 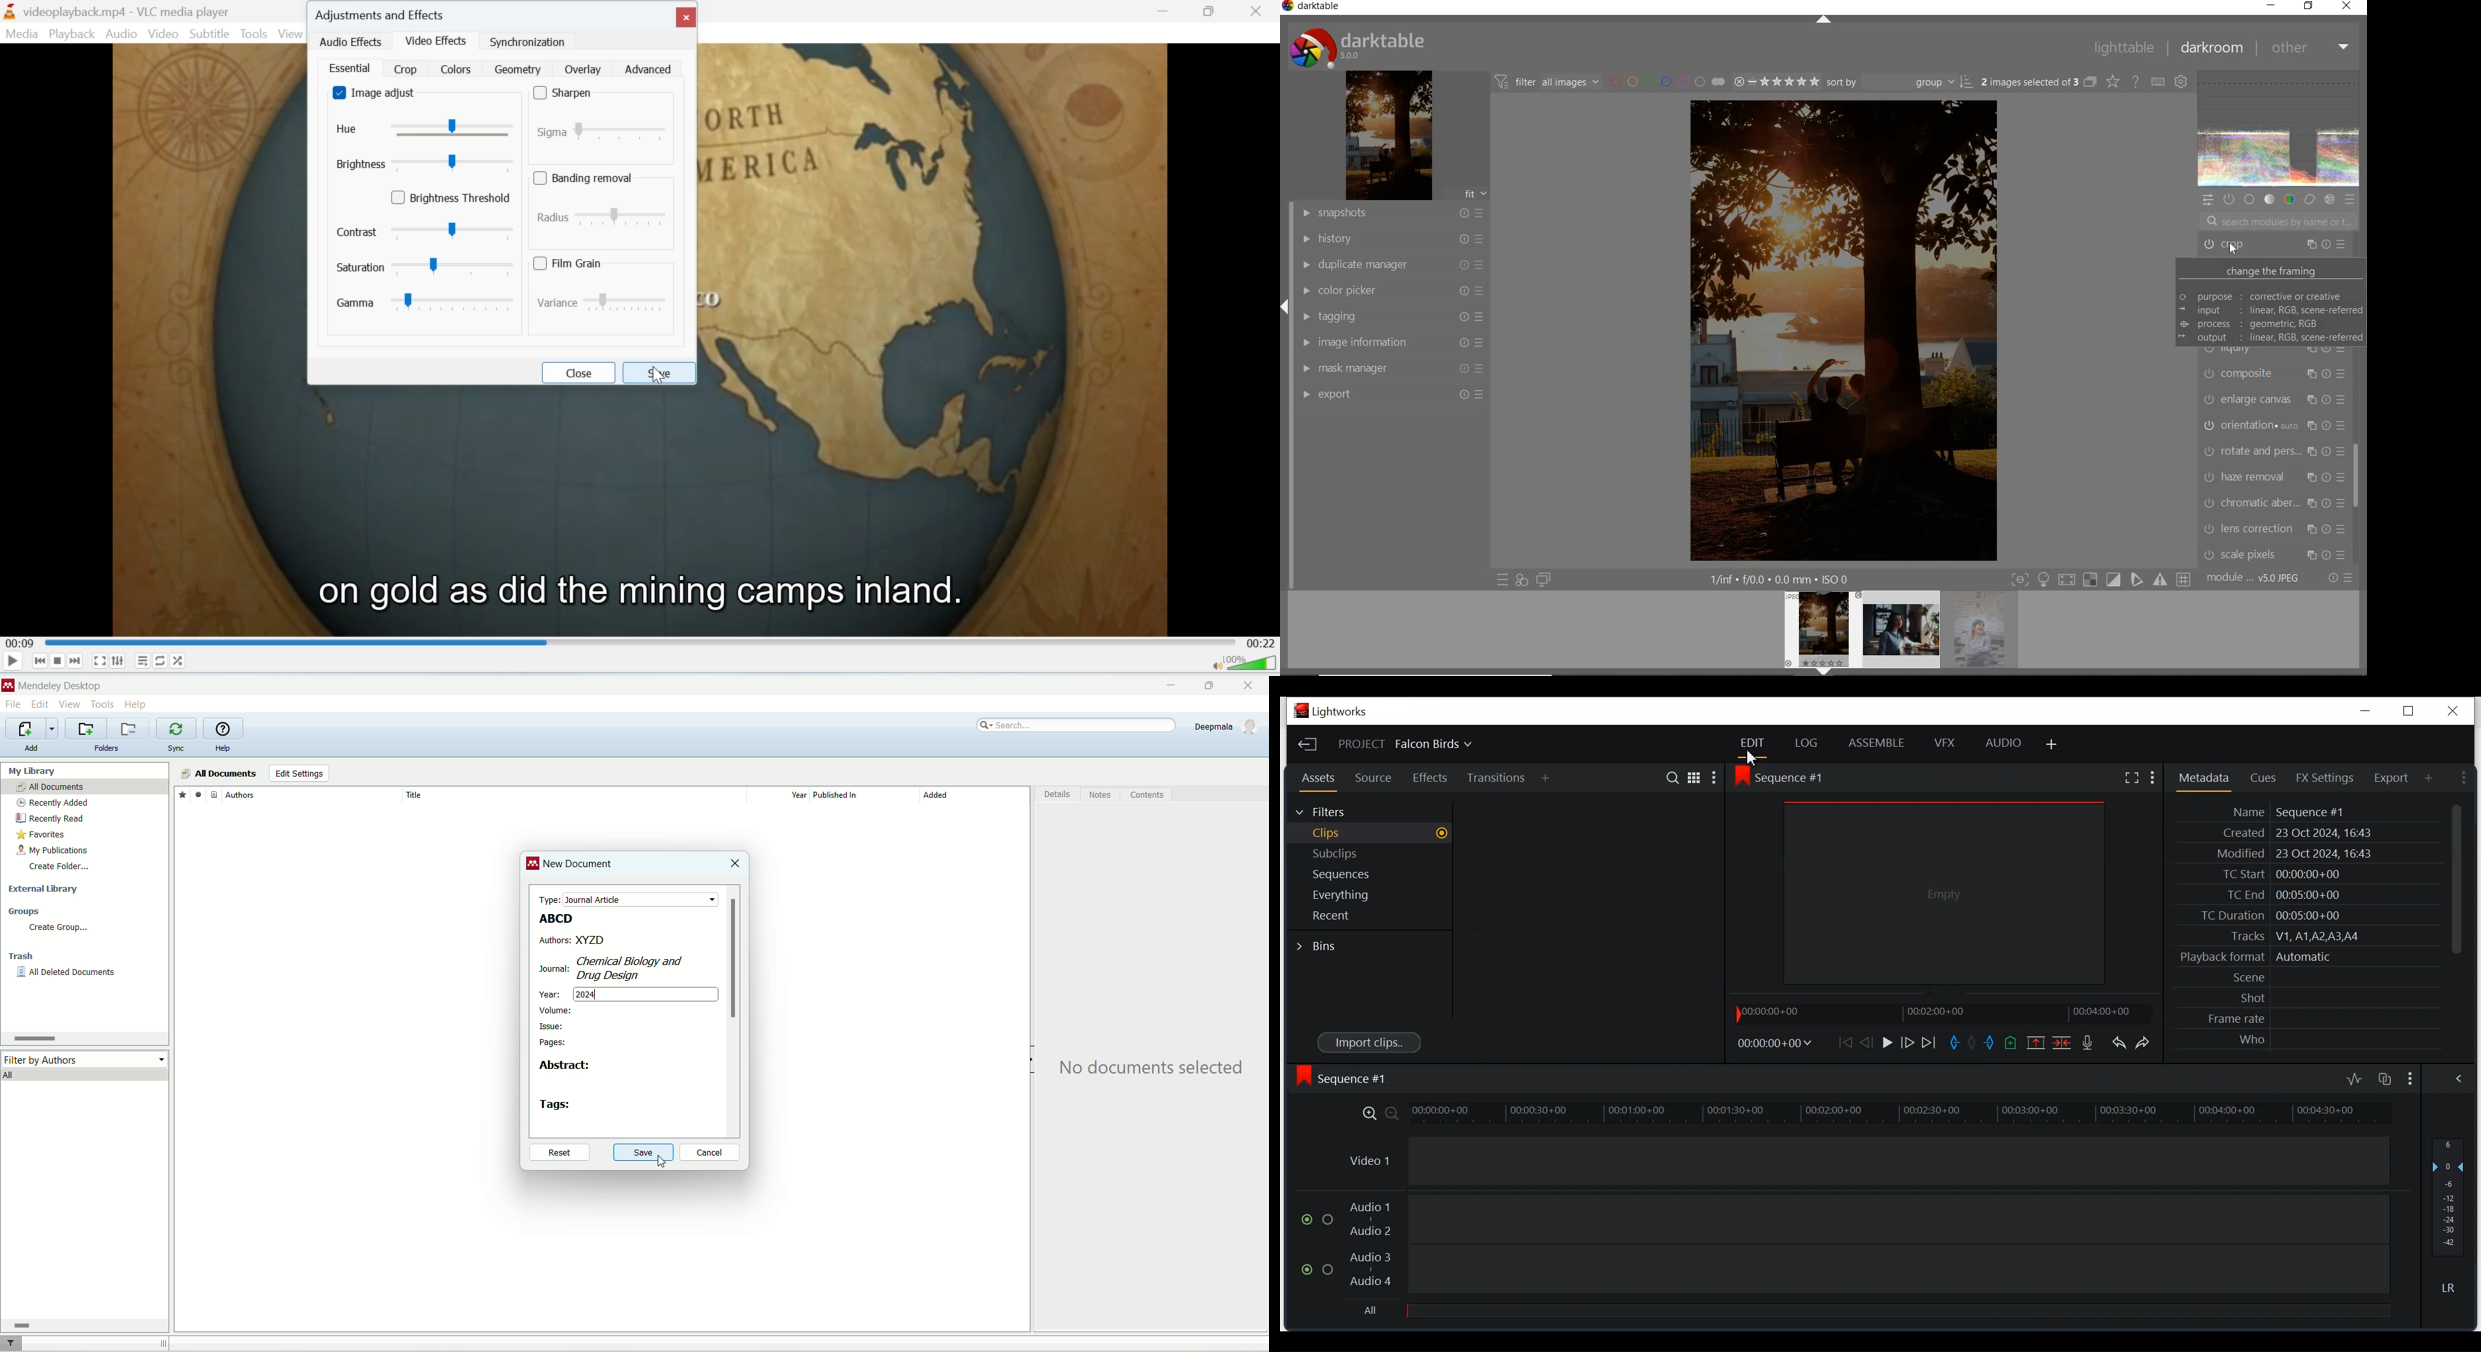 I want to click on enlarge canvas, so click(x=2275, y=400).